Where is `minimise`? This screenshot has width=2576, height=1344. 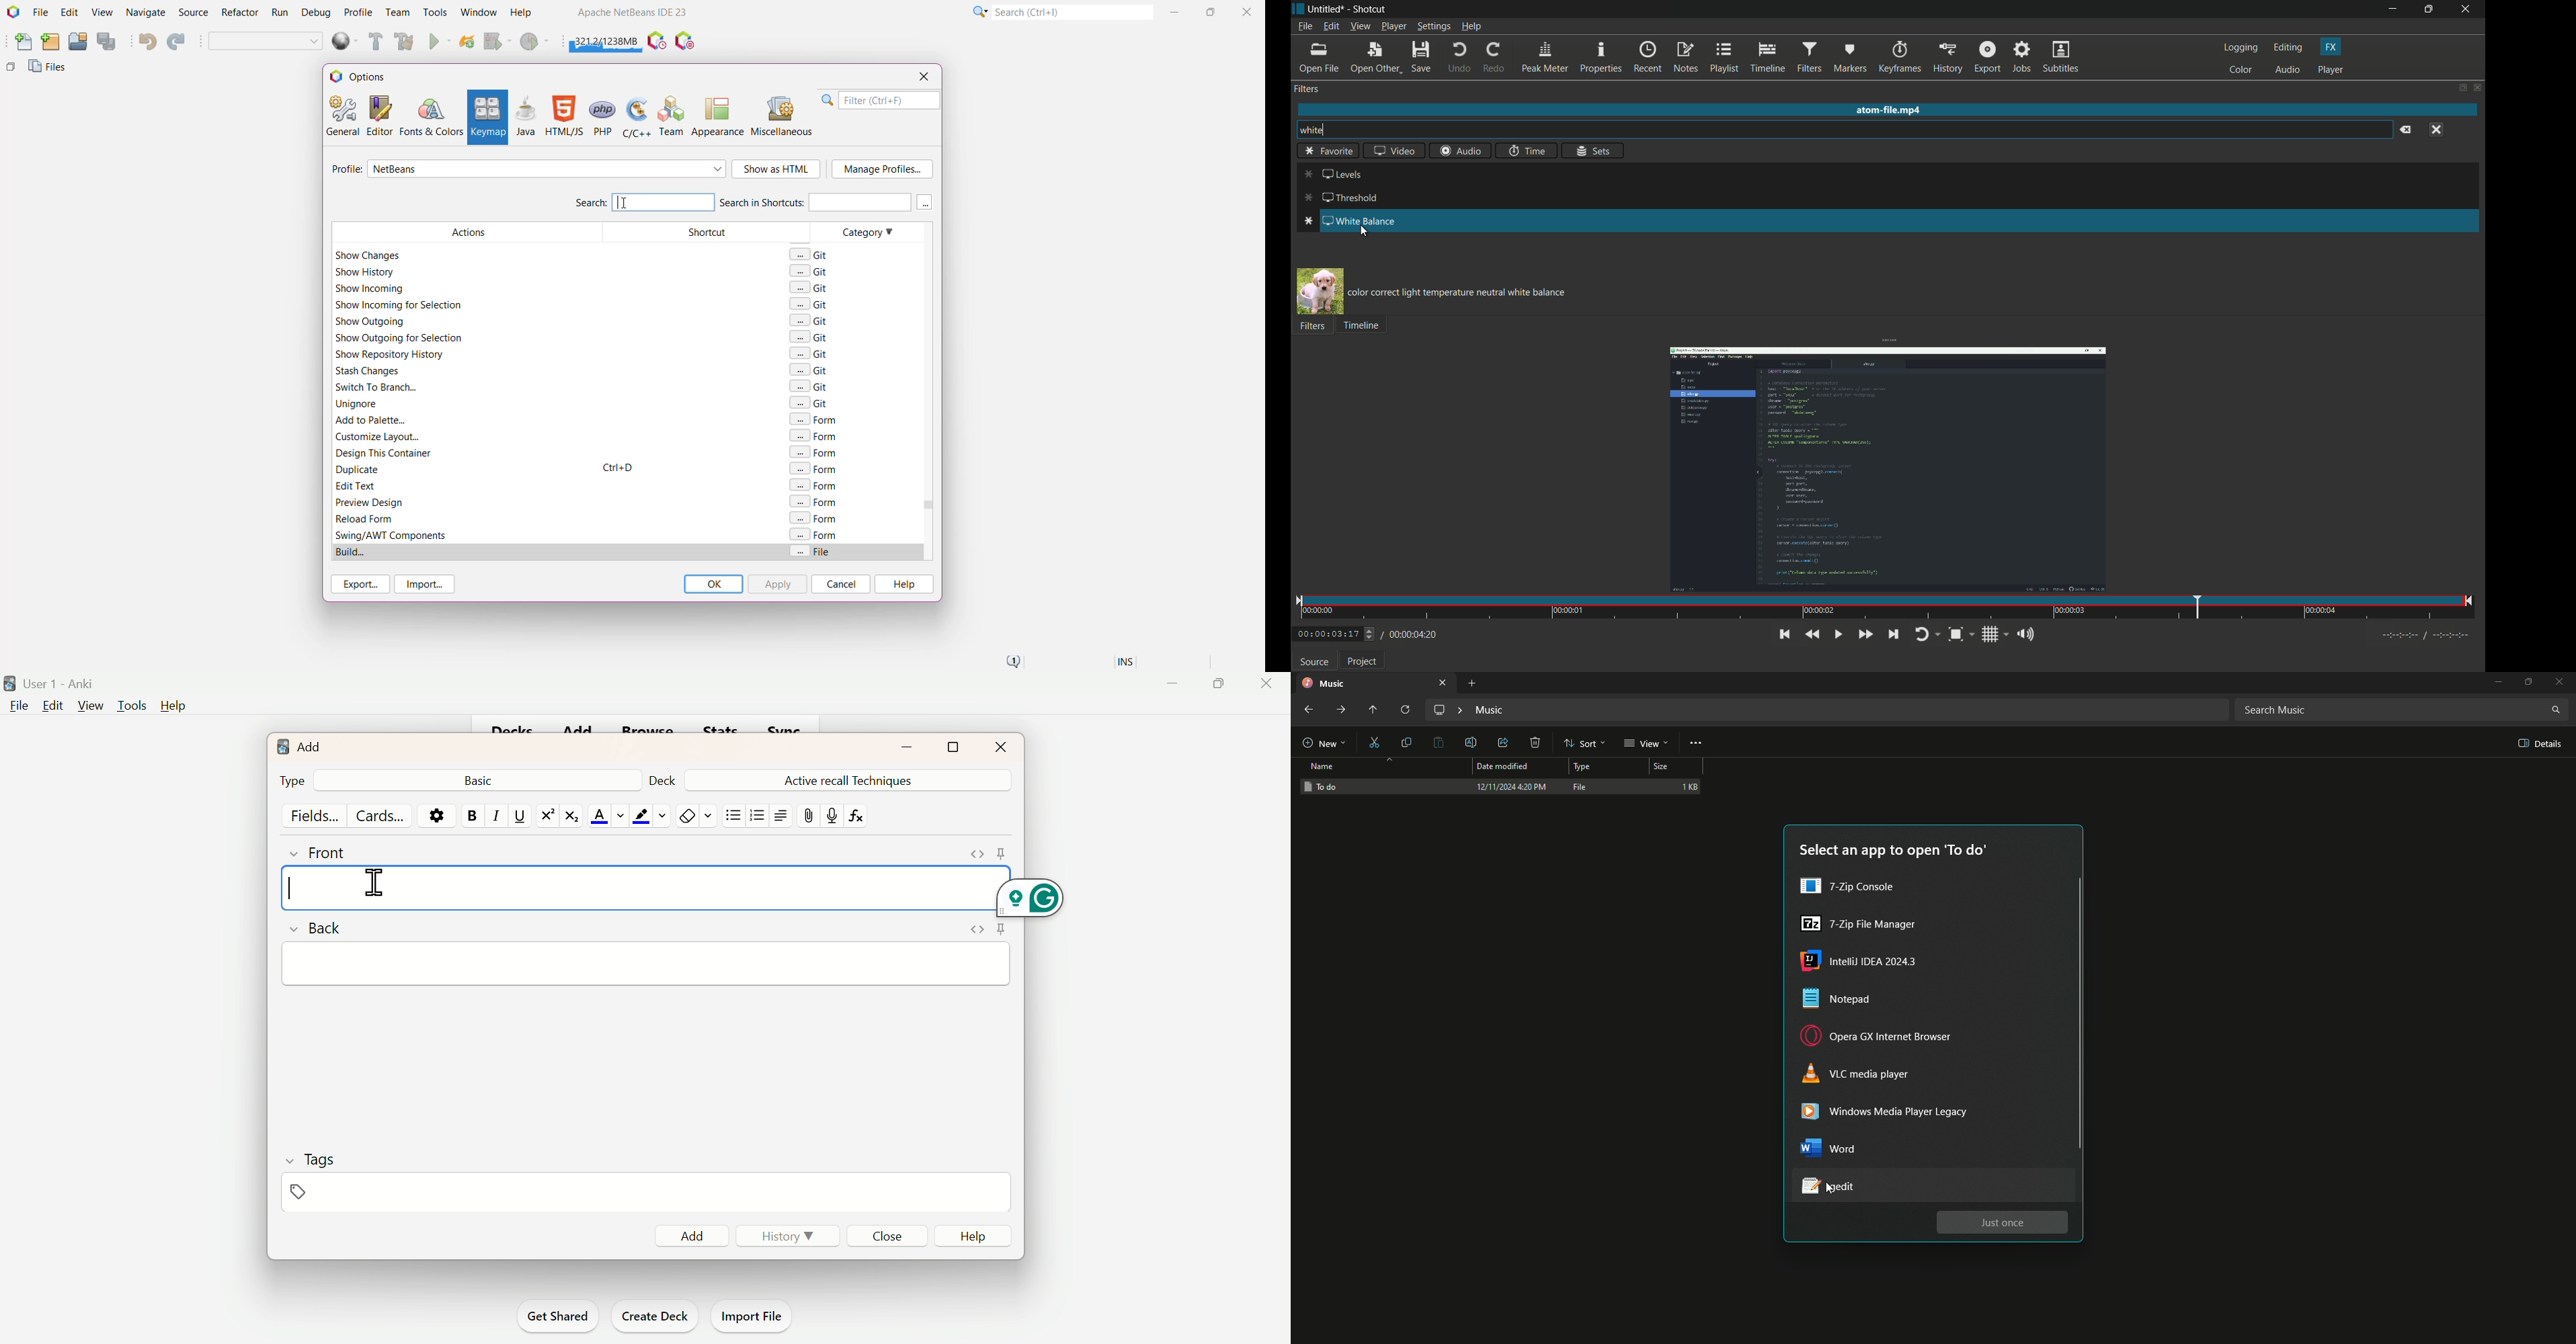 minimise is located at coordinates (899, 747).